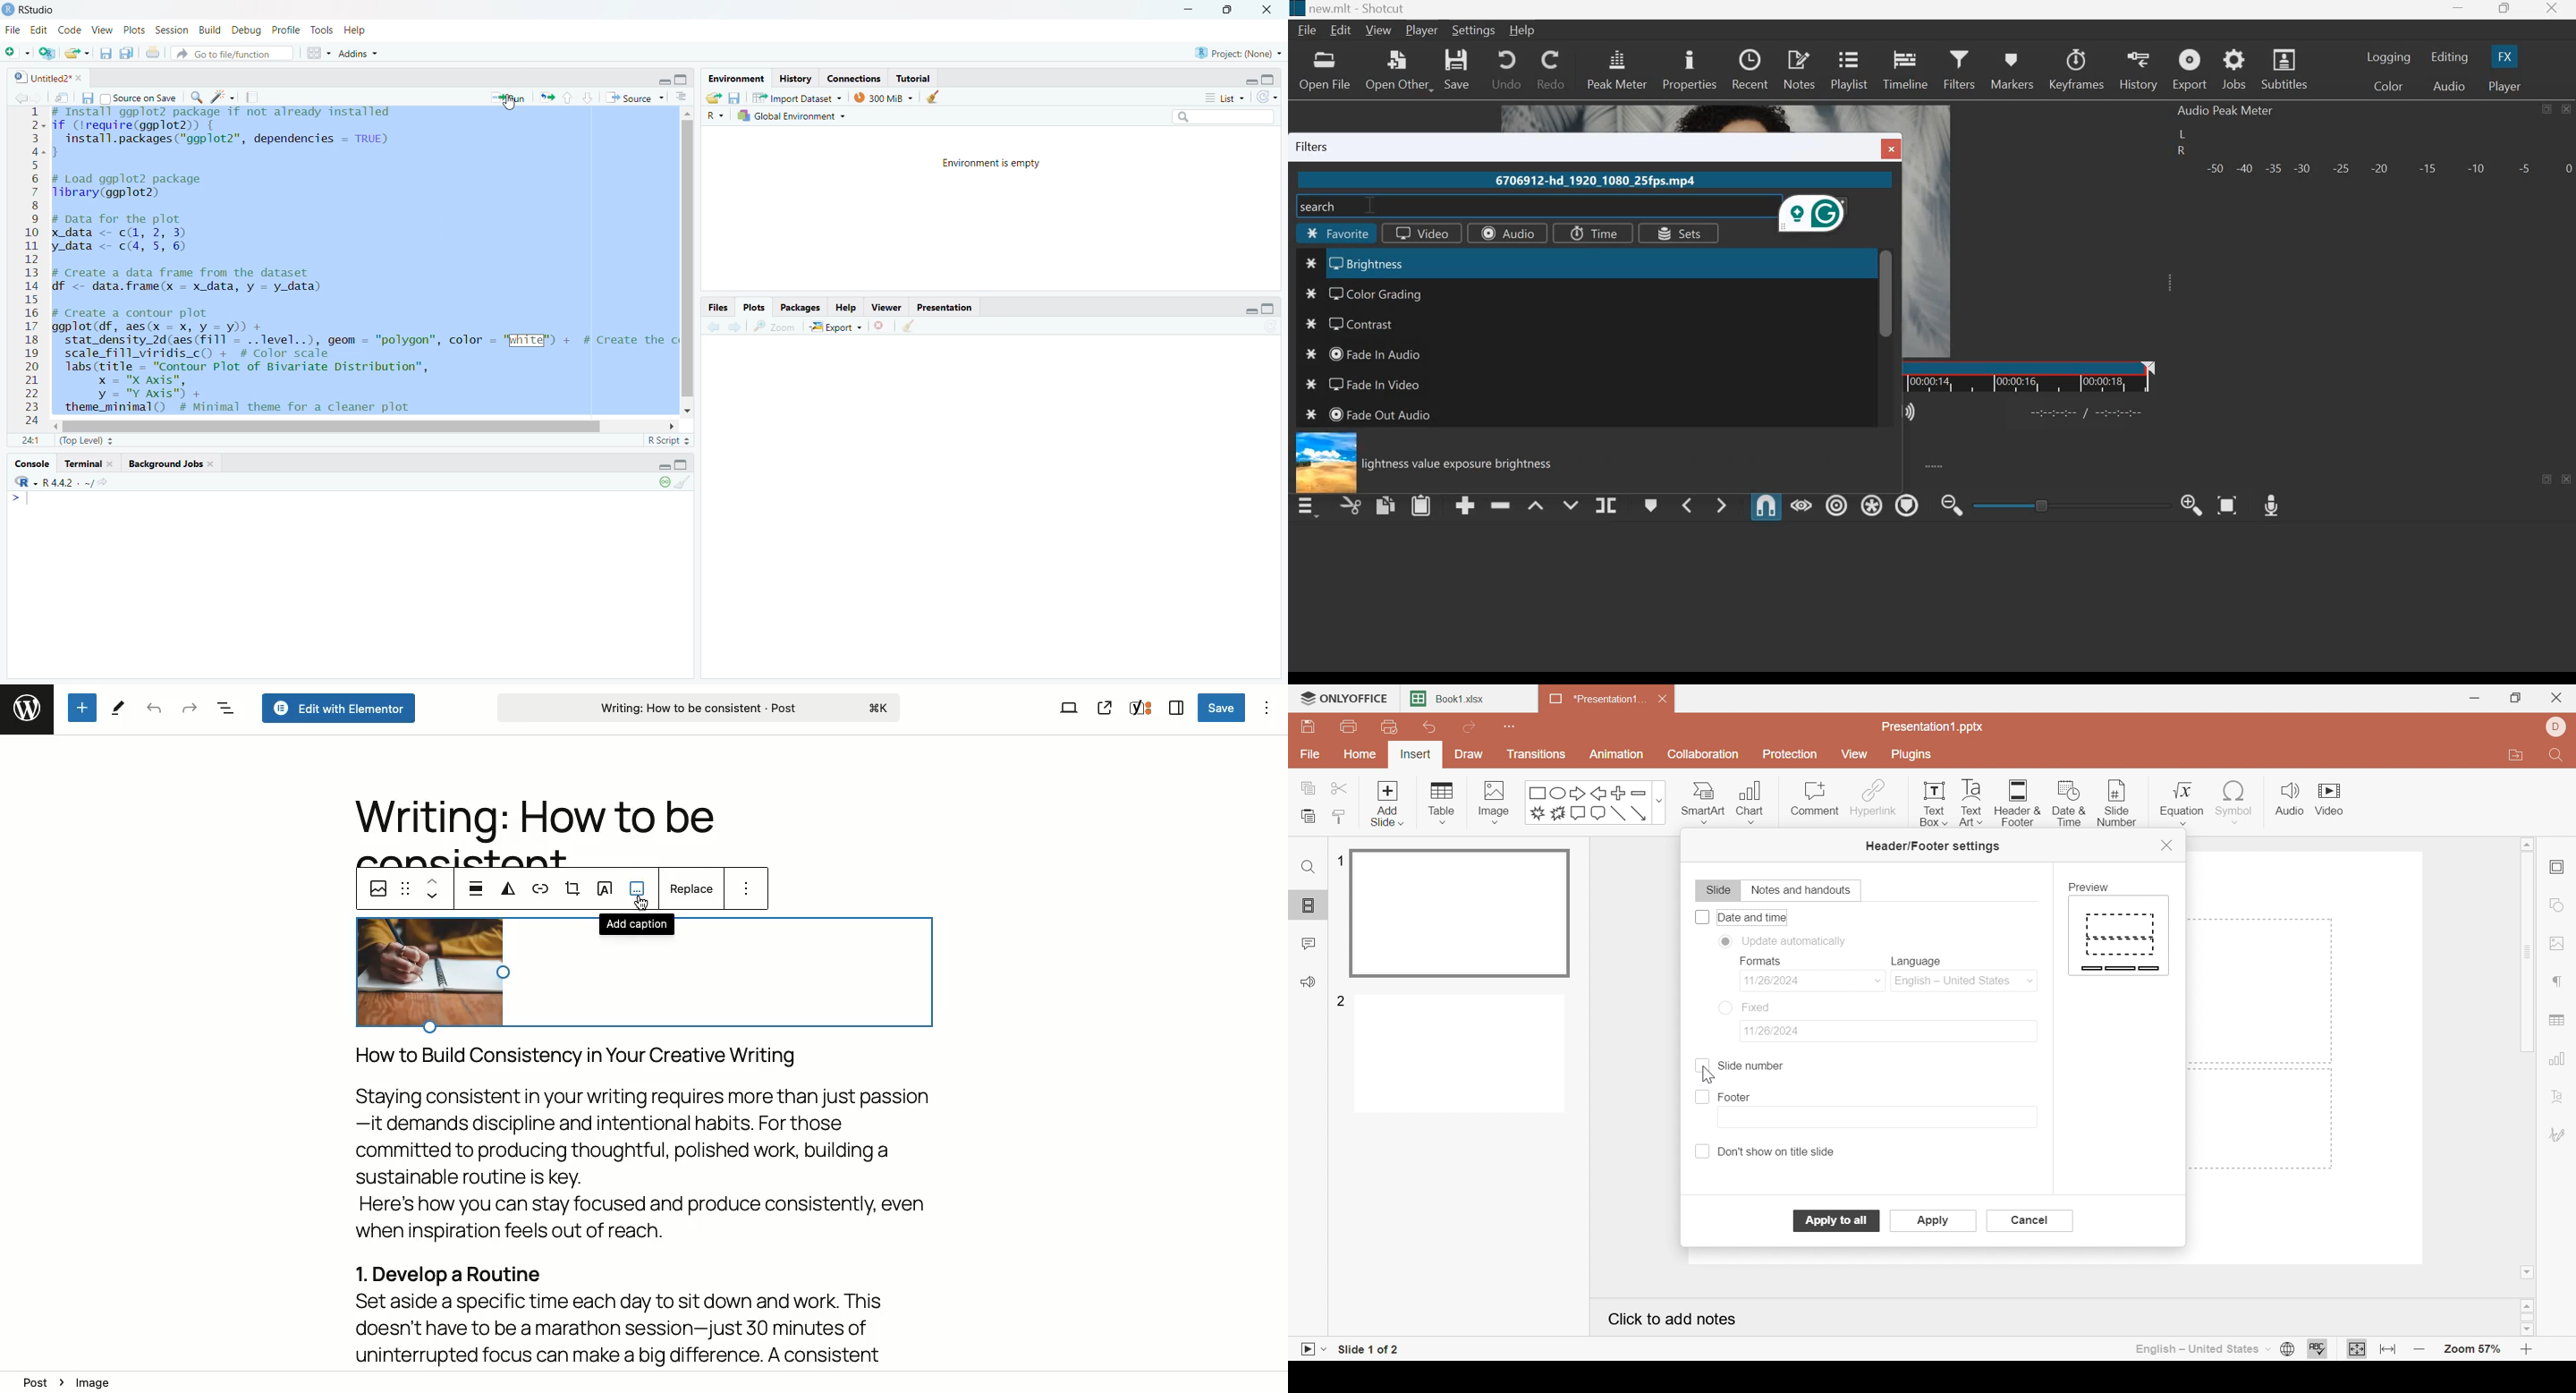  I want to click on Subtitles, so click(2286, 68).